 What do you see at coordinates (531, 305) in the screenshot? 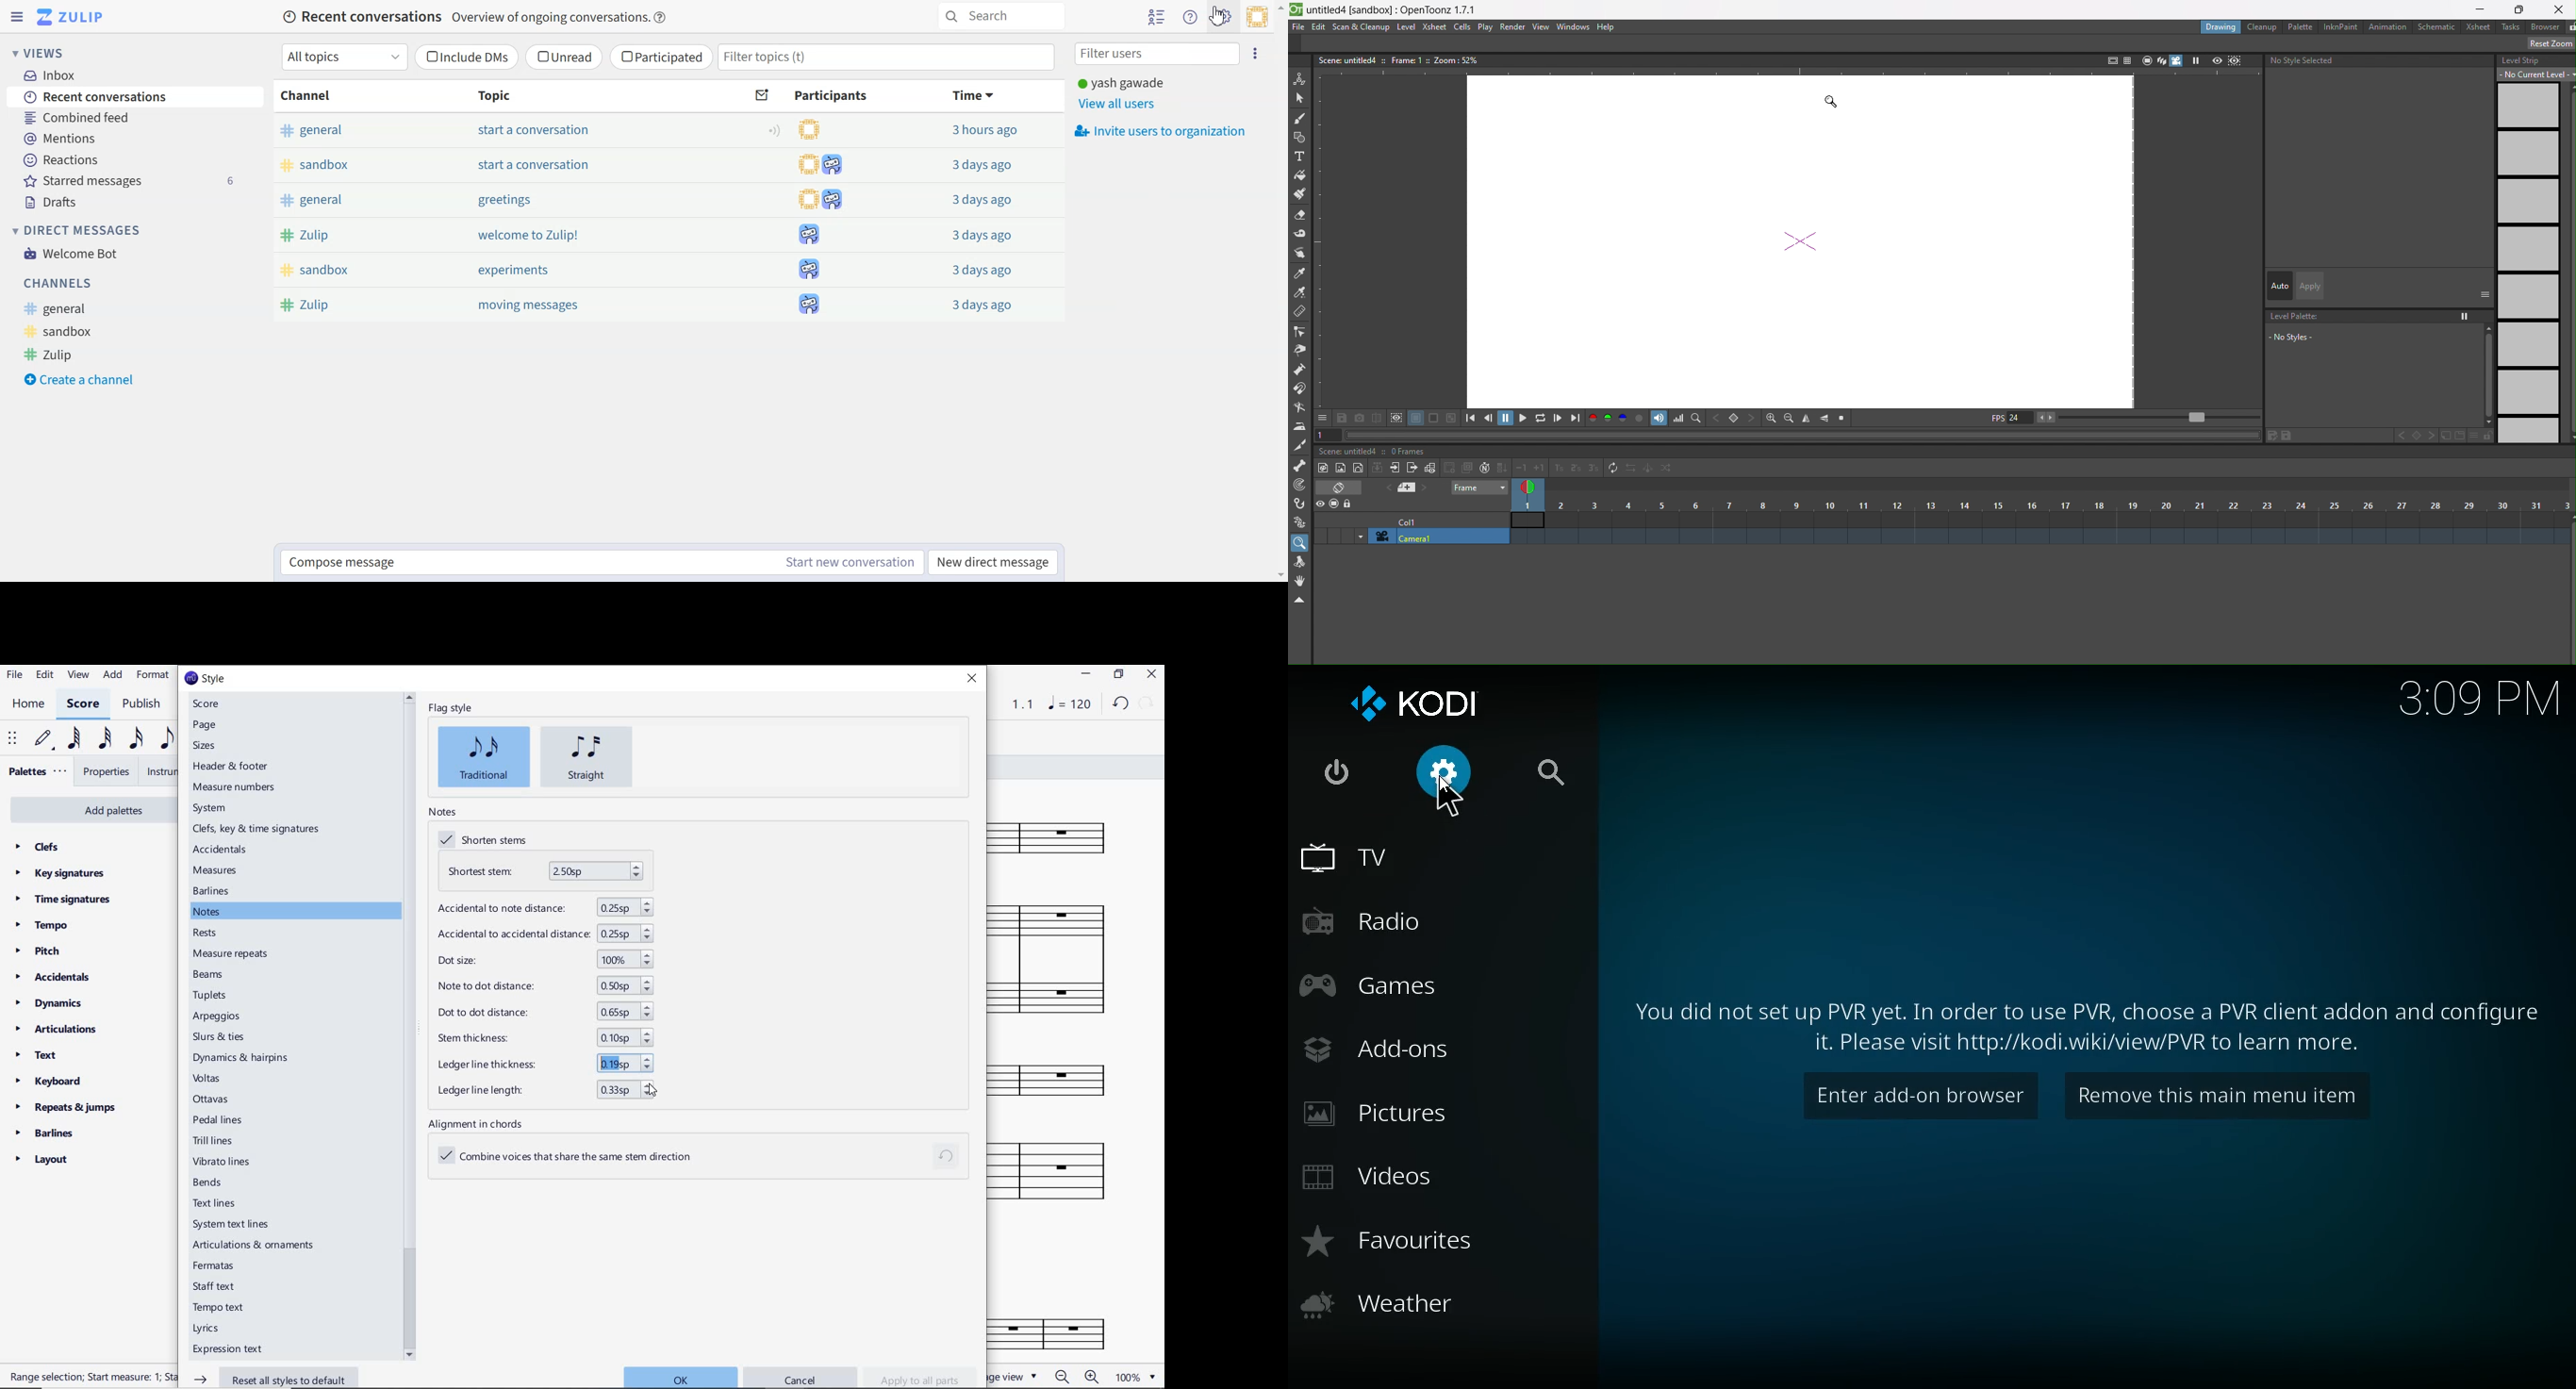
I see `moving messages` at bounding box center [531, 305].